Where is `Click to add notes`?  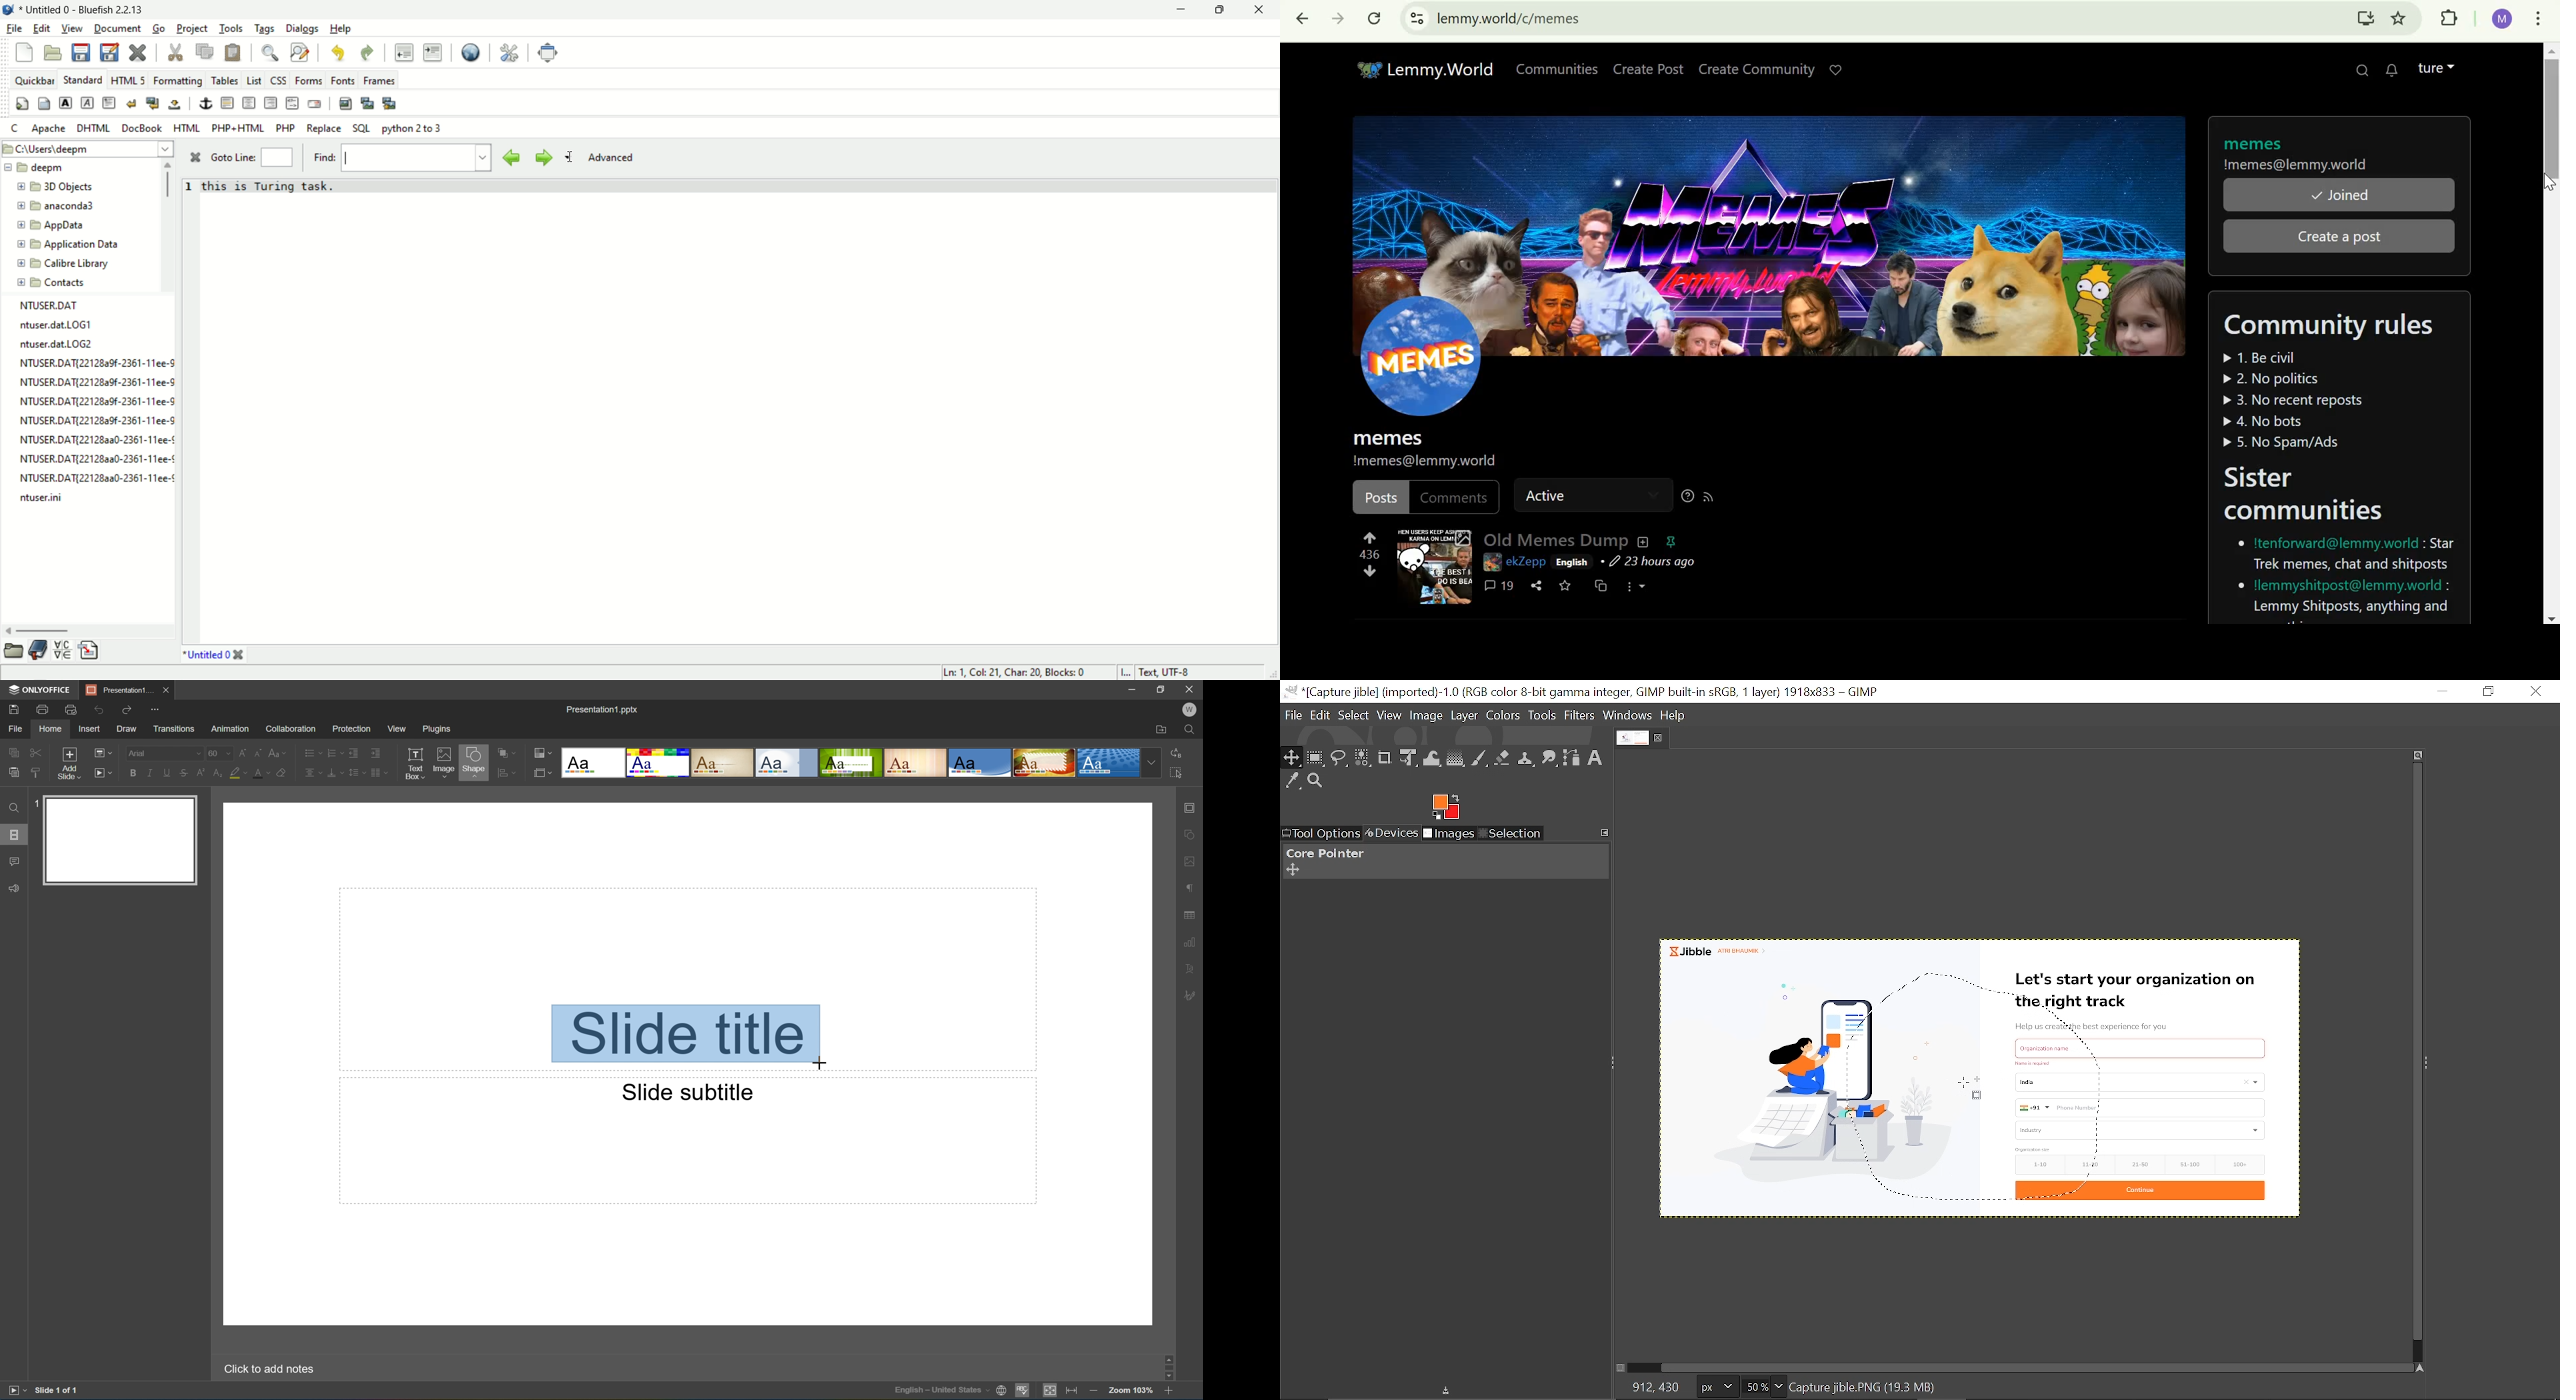
Click to add notes is located at coordinates (266, 1369).